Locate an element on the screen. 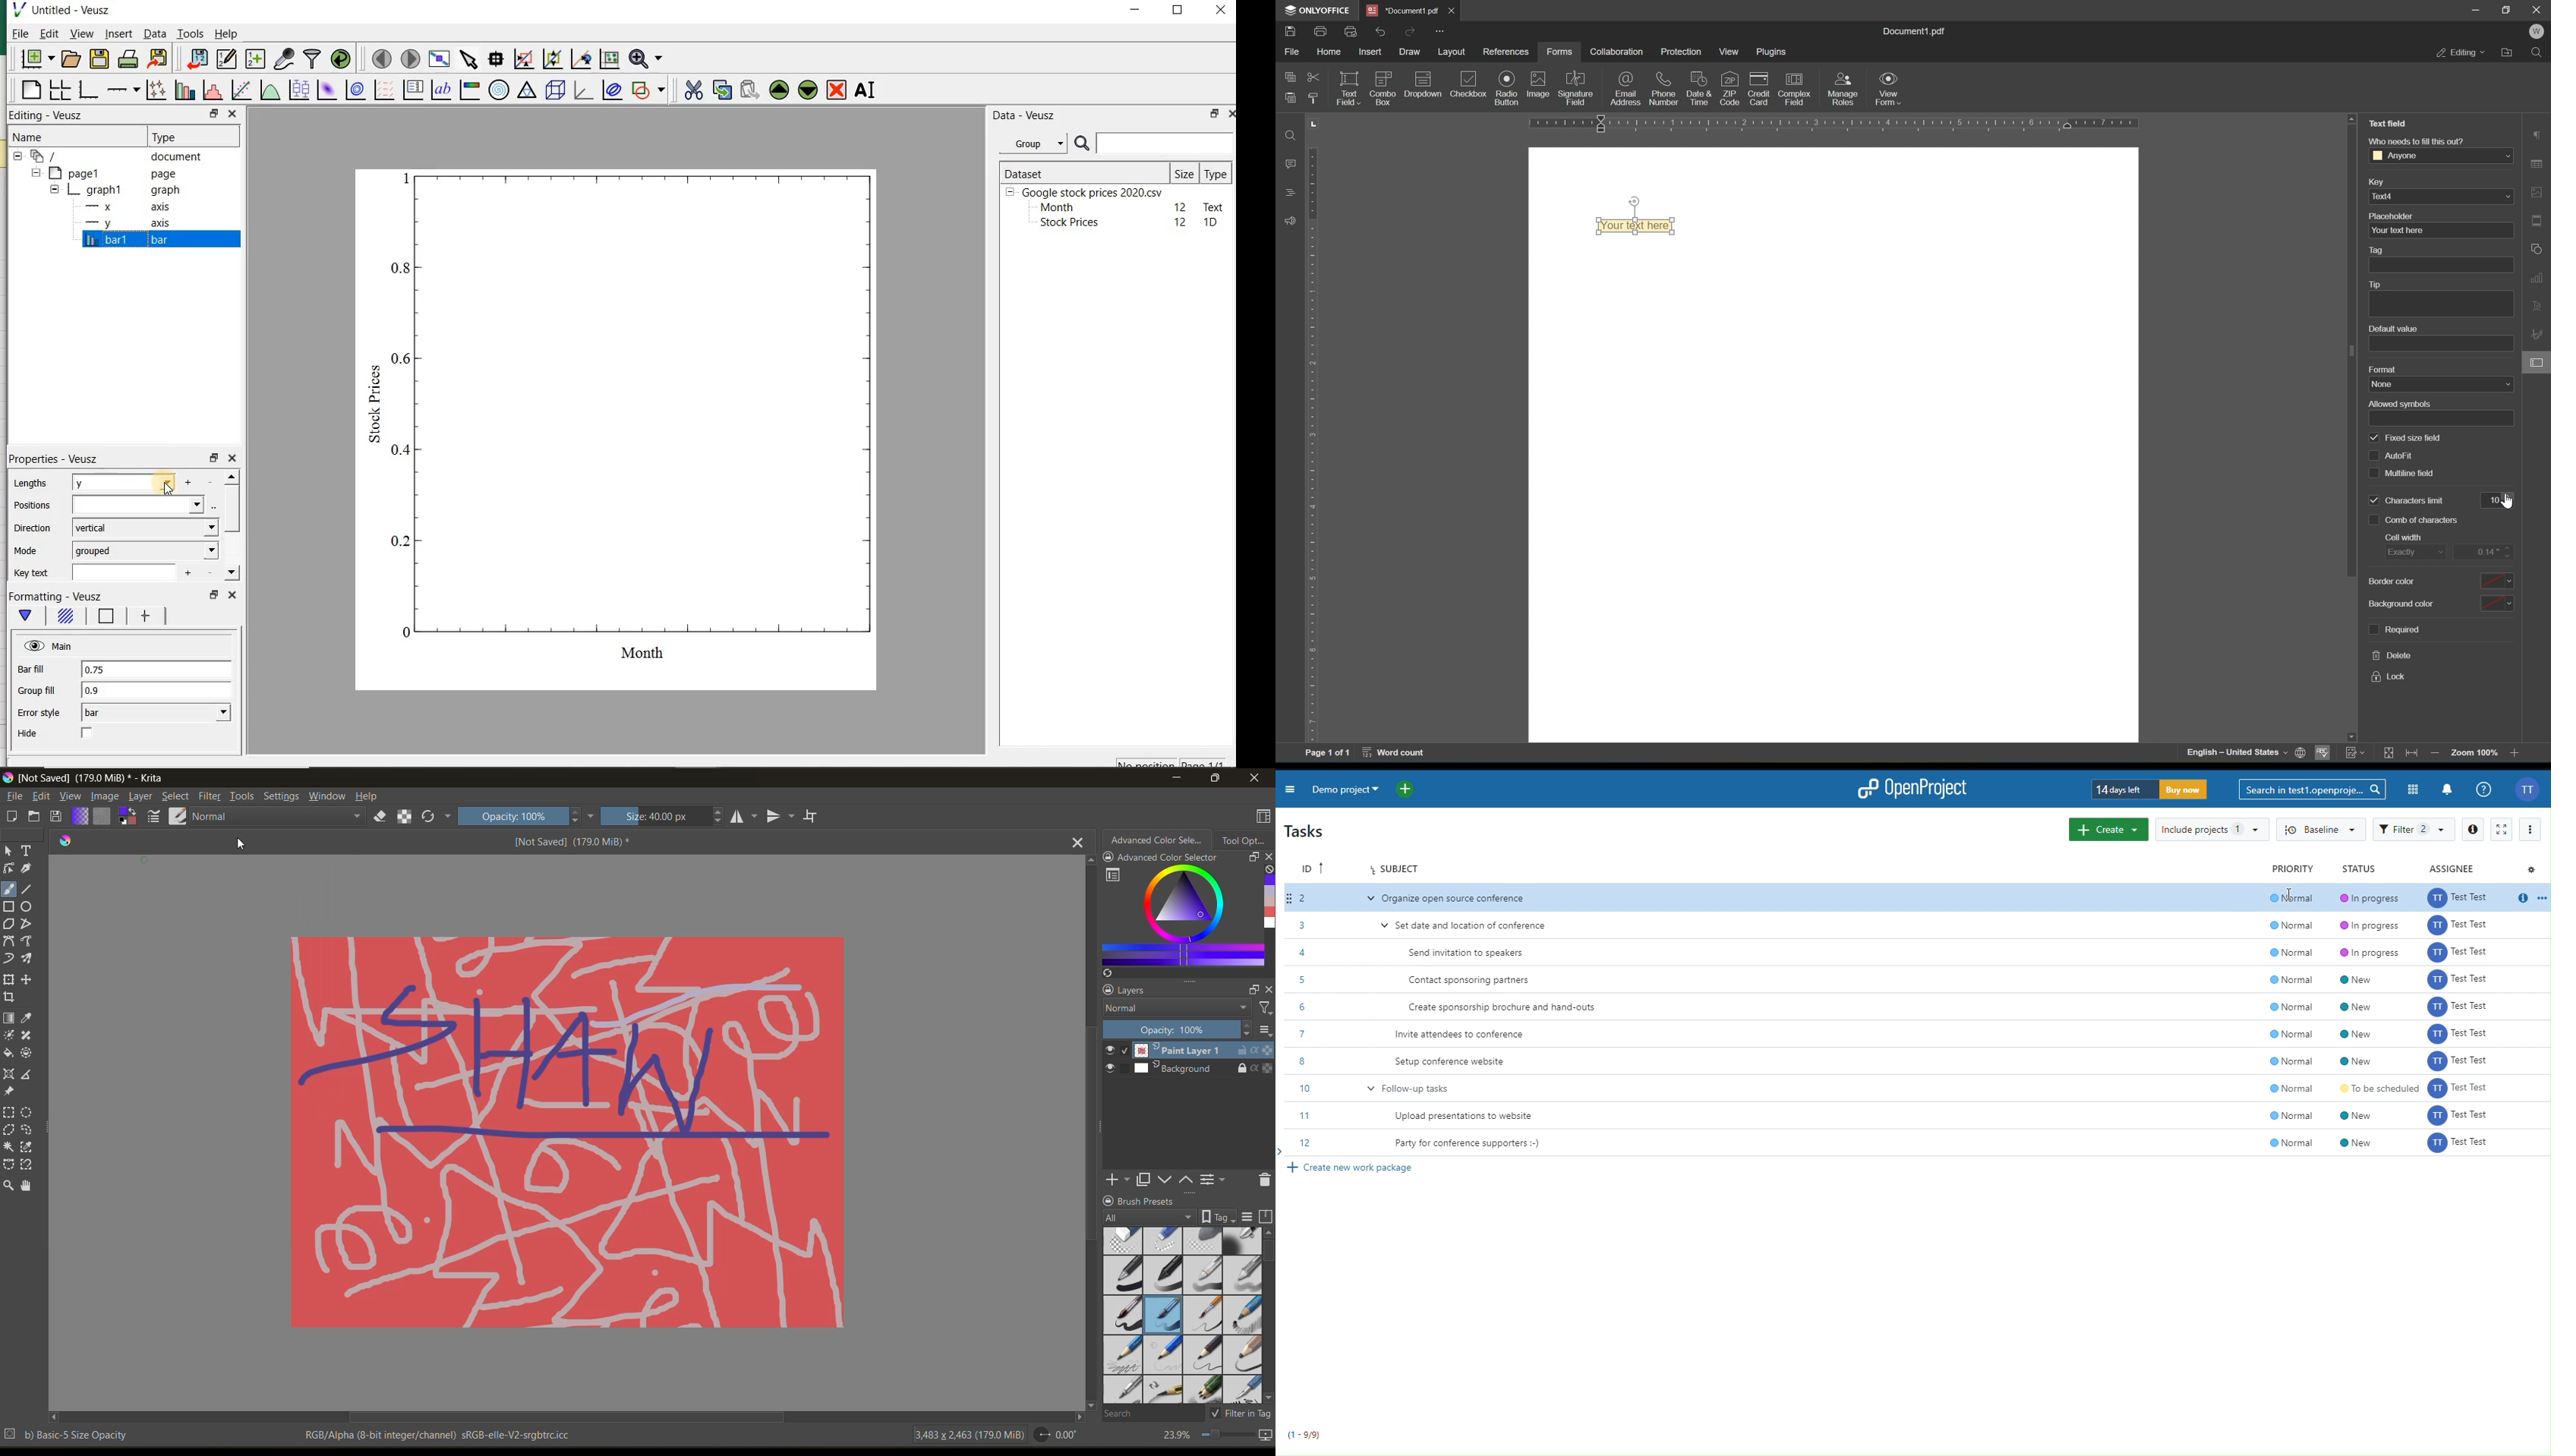 This screenshot has width=2576, height=1456. add is located at coordinates (1118, 1180).